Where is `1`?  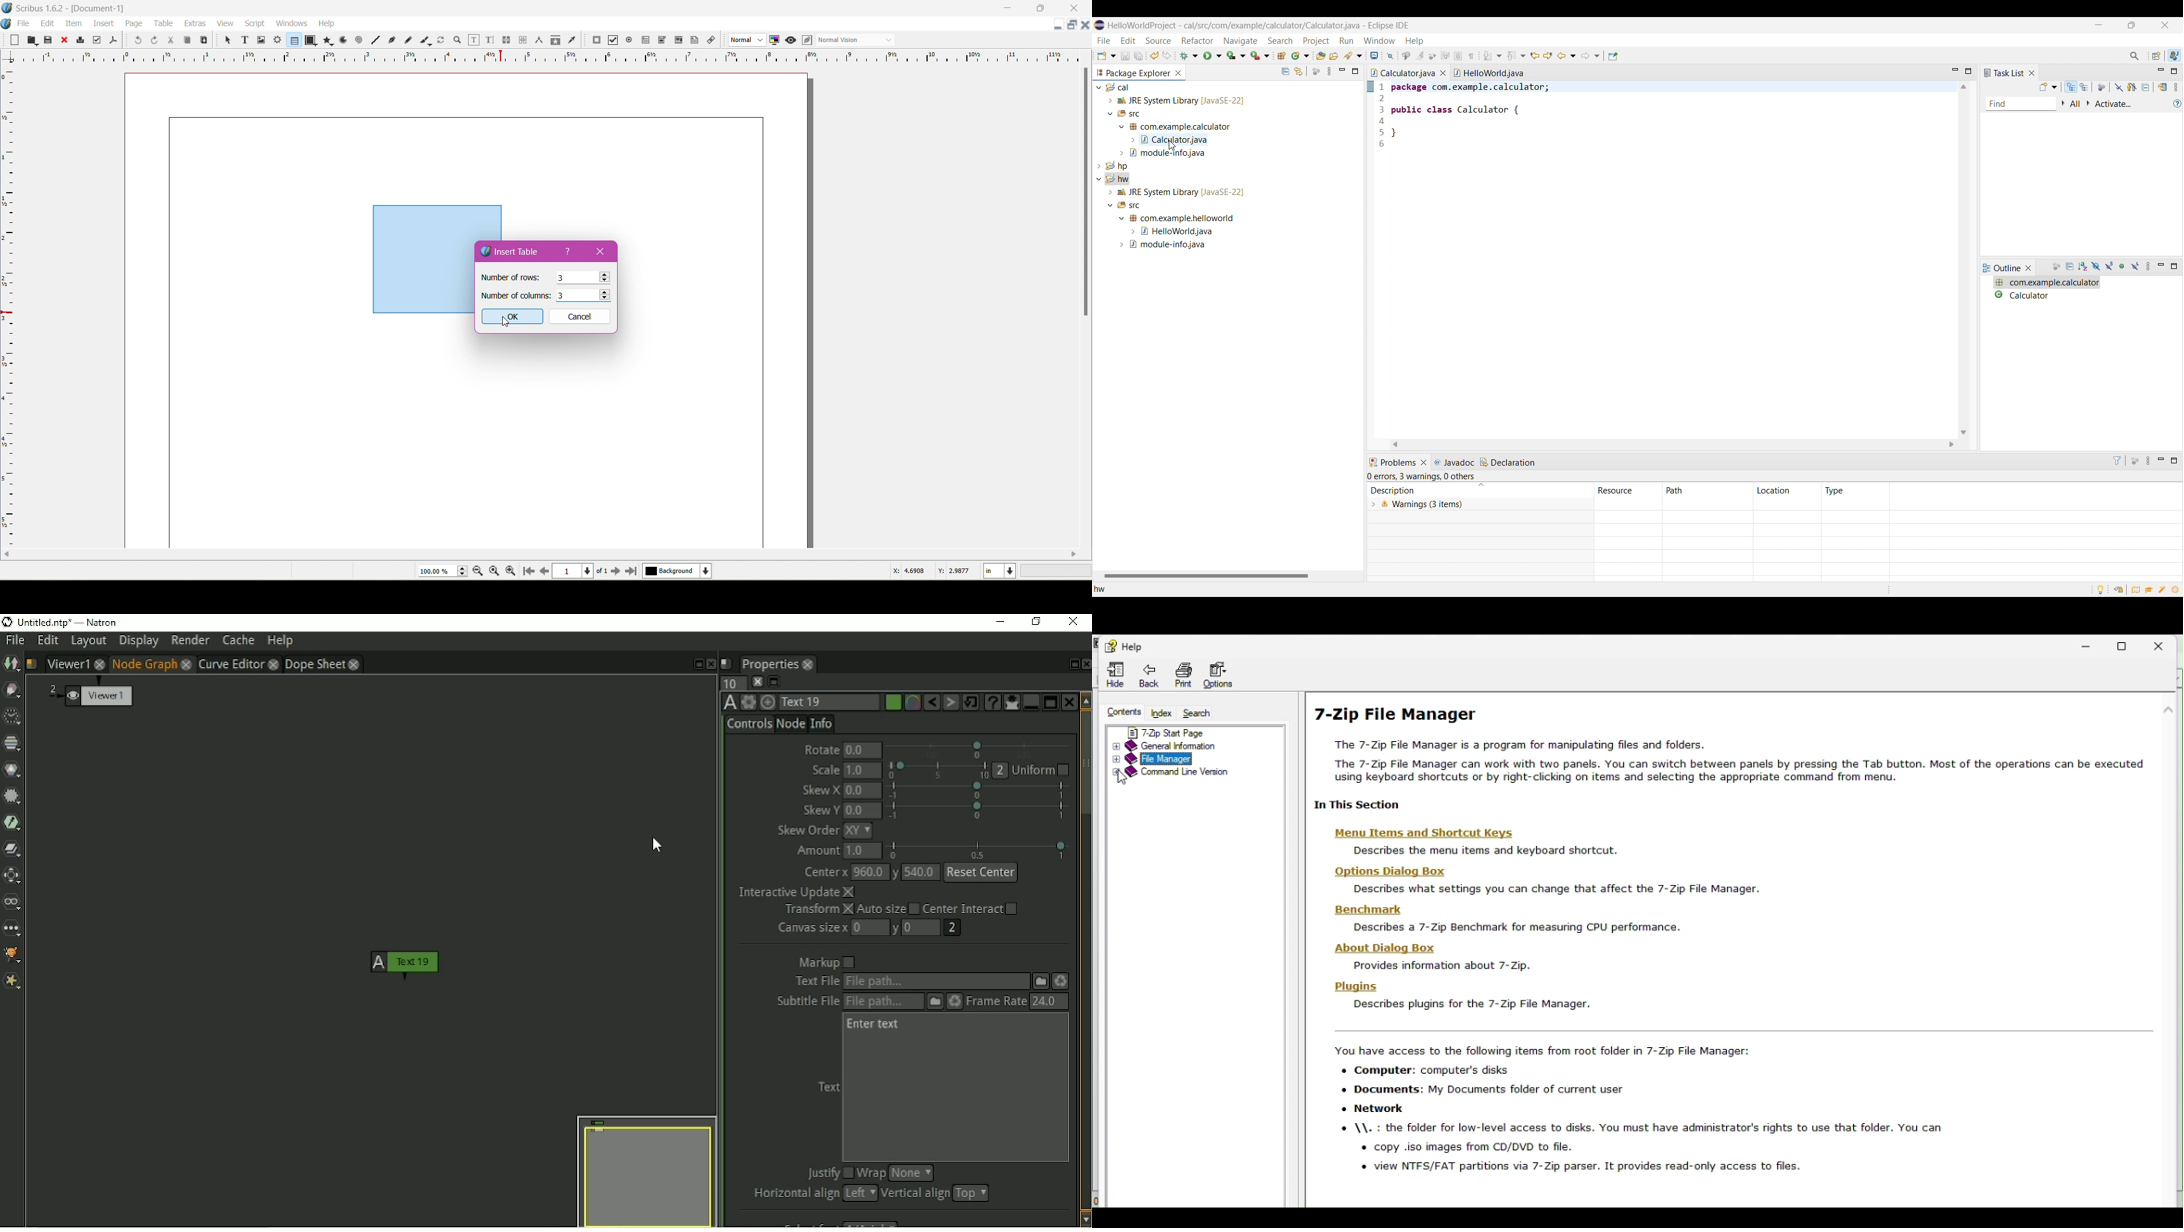 1 is located at coordinates (566, 296).